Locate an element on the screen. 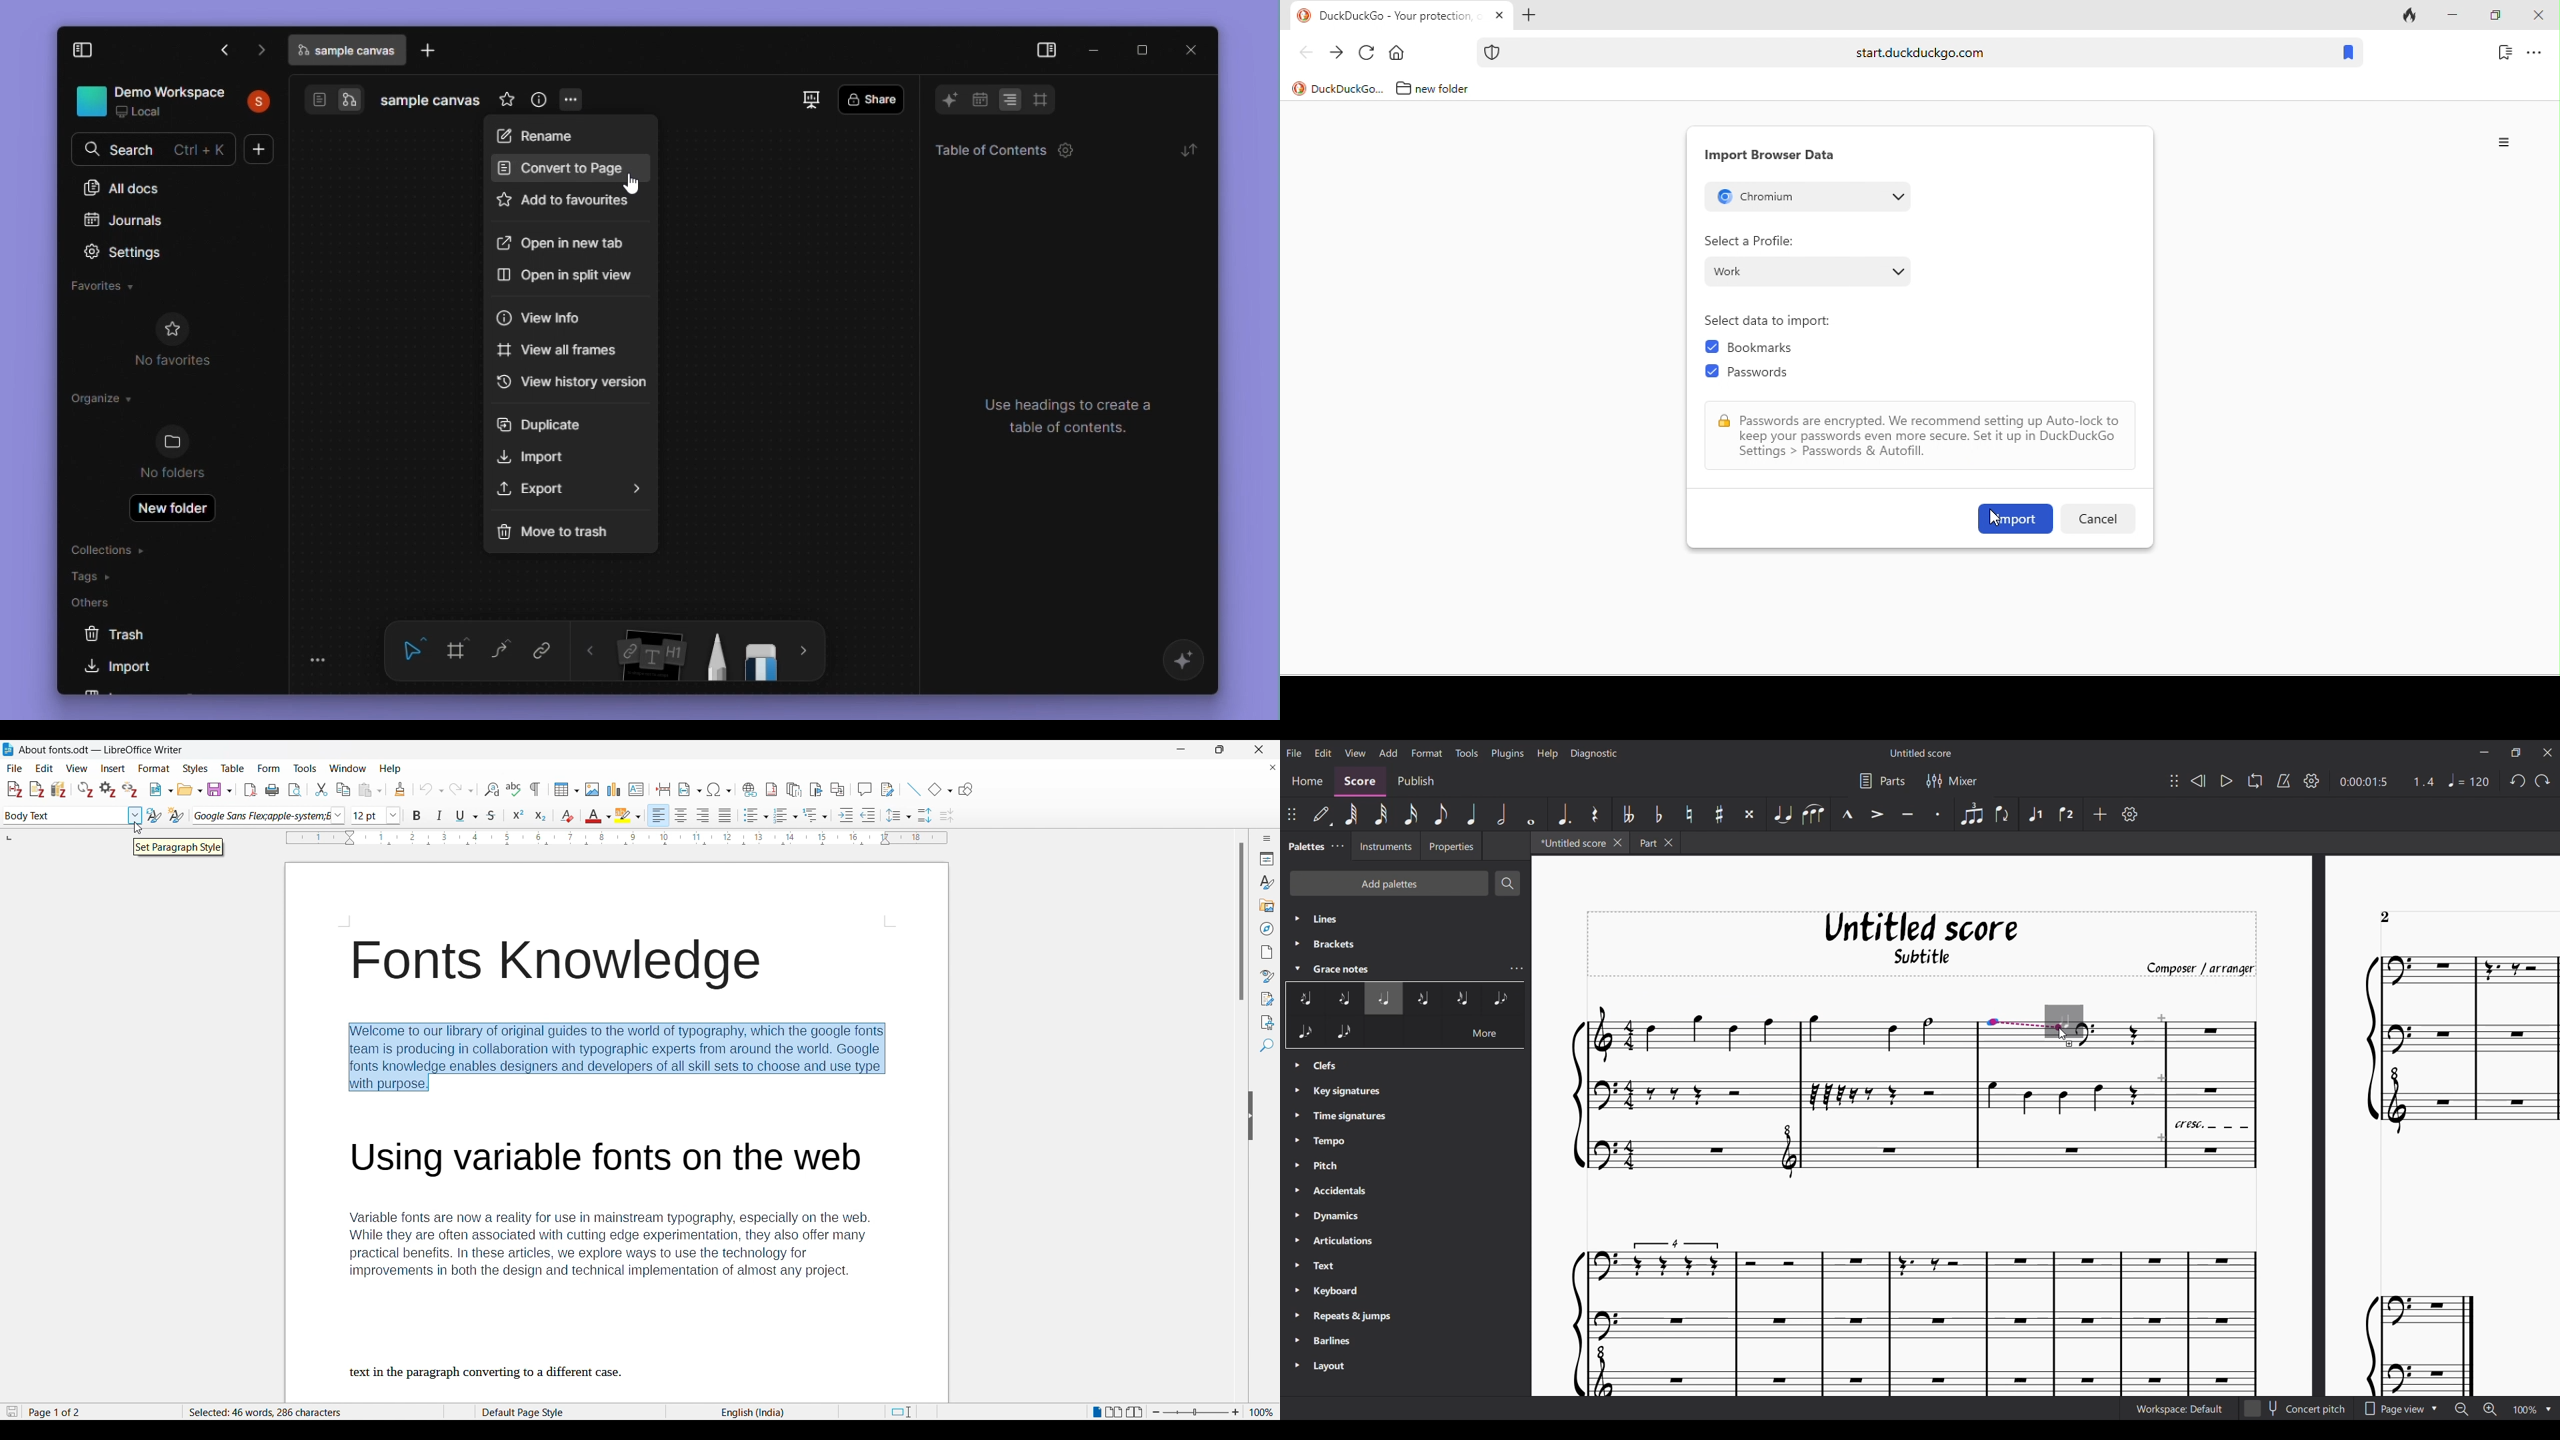  Show in smaller tab is located at coordinates (1220, 749).